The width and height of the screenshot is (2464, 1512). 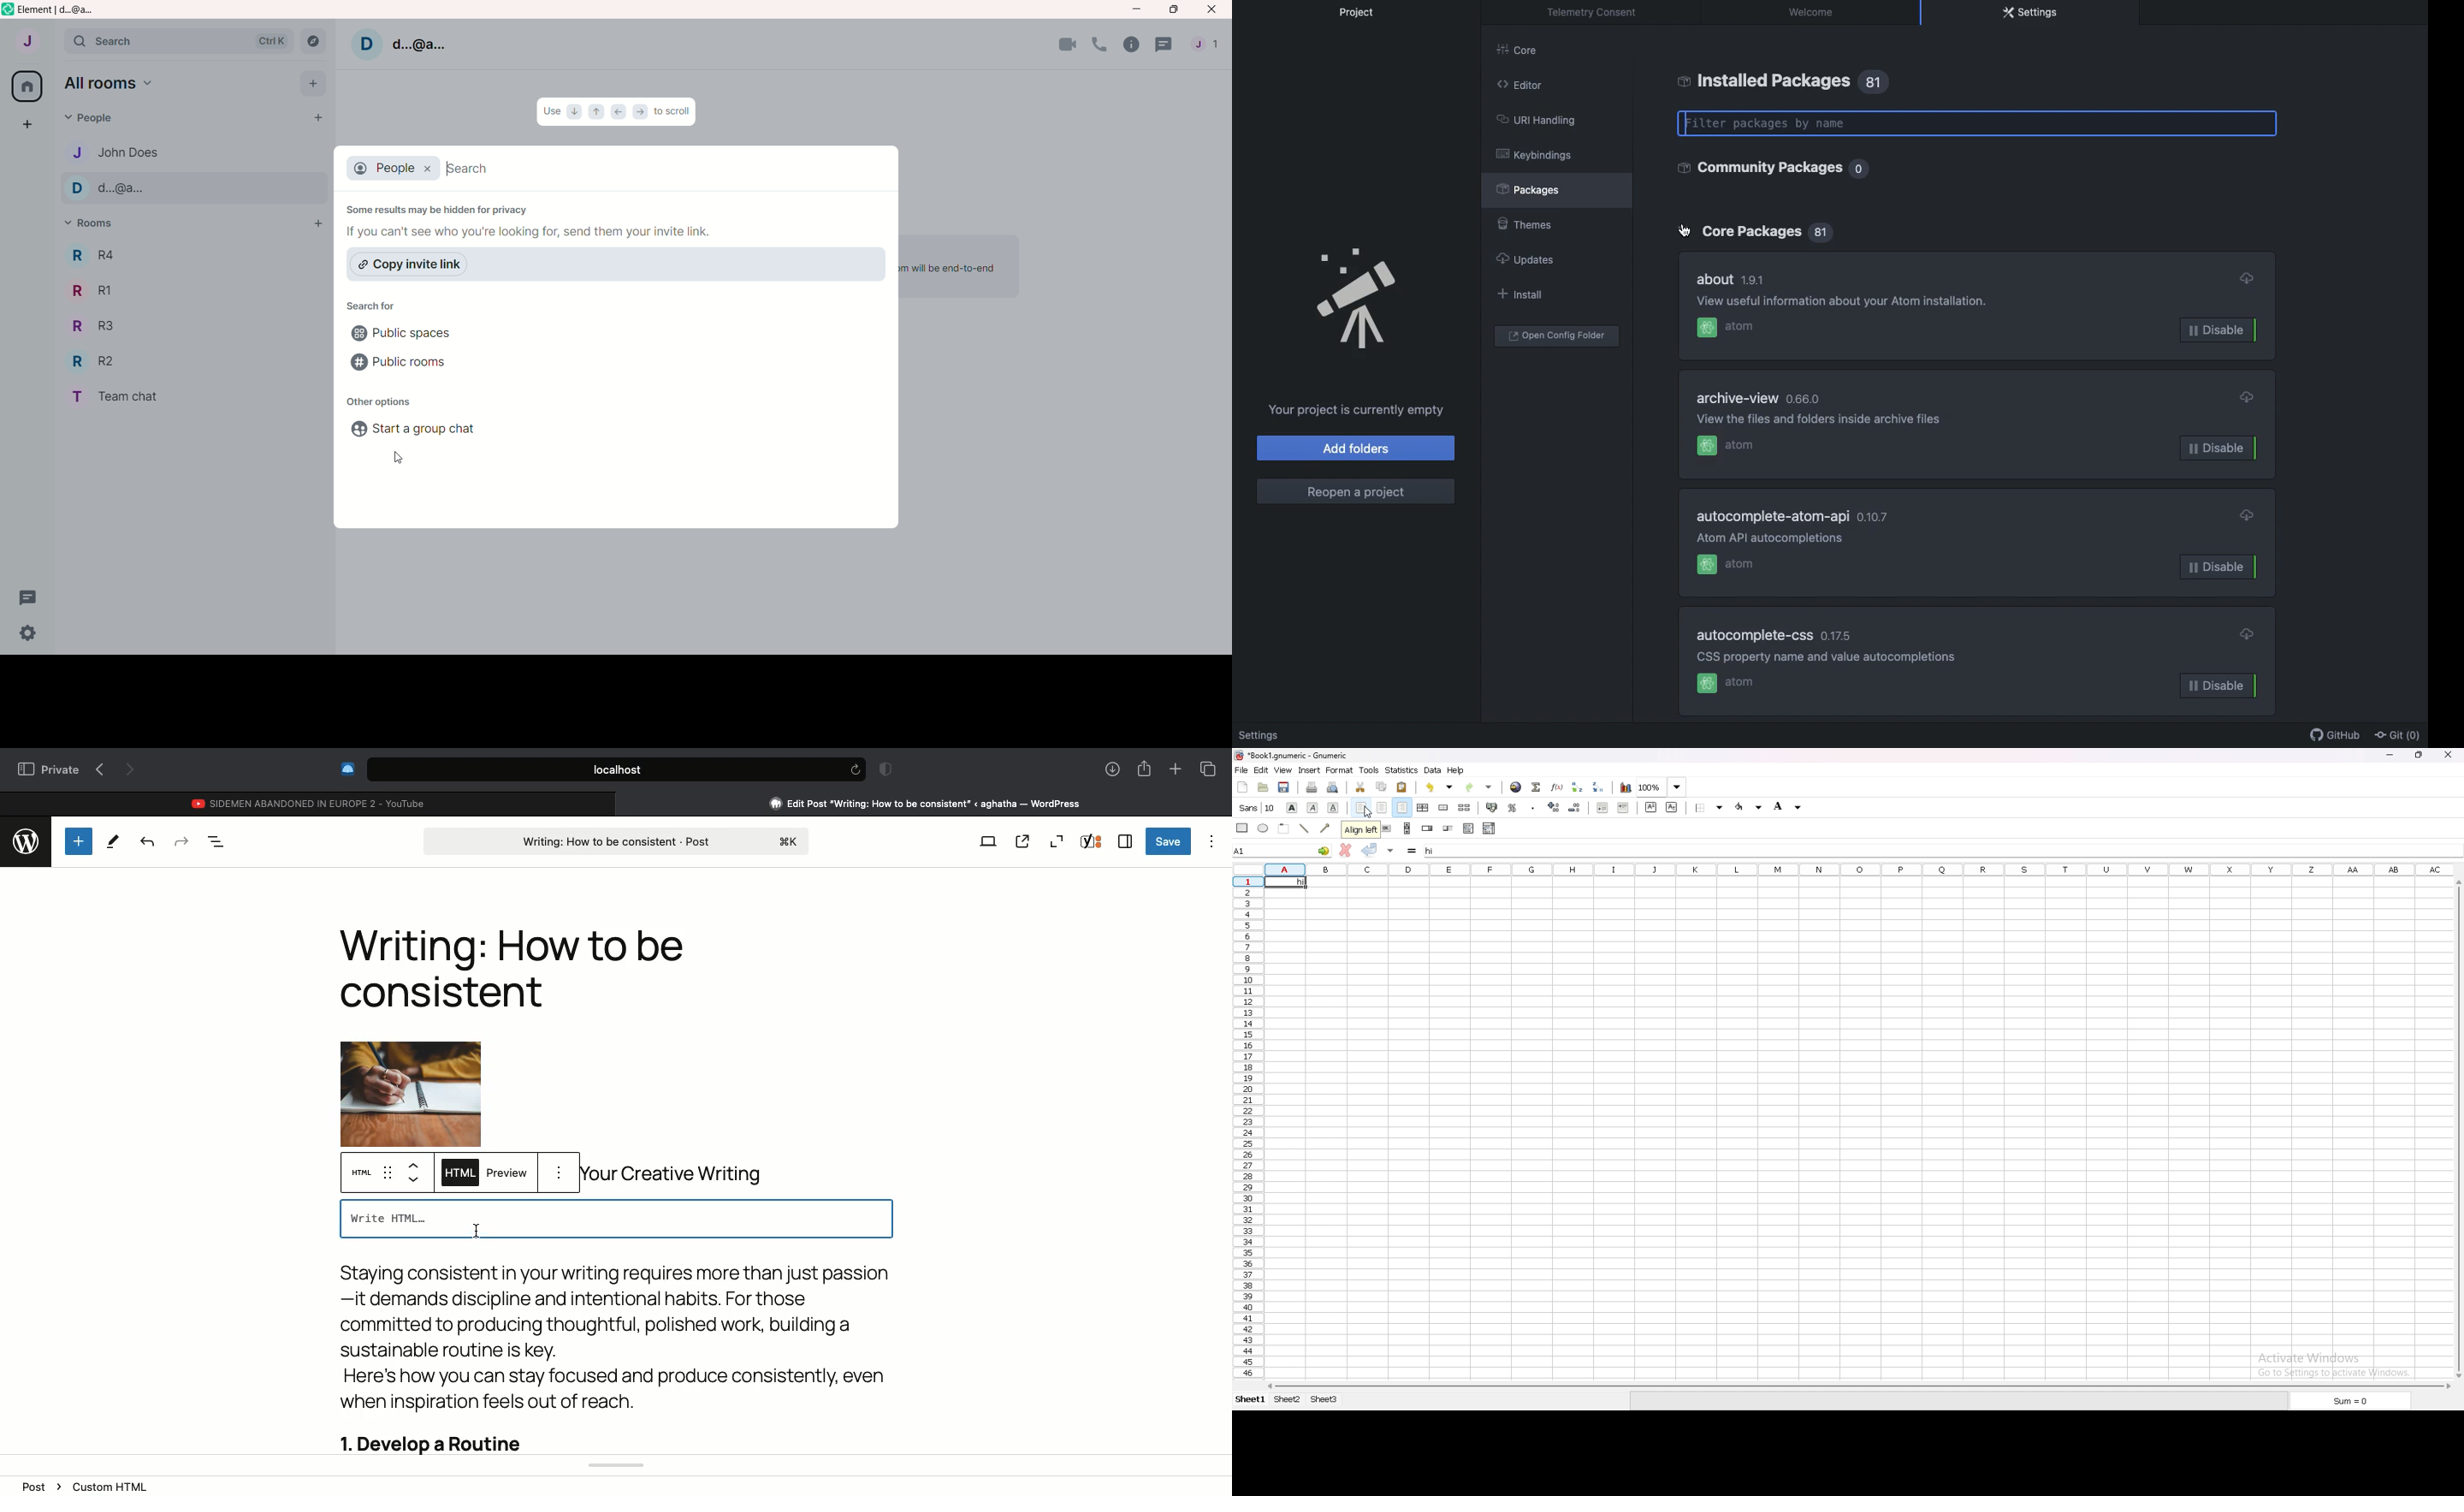 I want to click on cancel changes, so click(x=1345, y=850).